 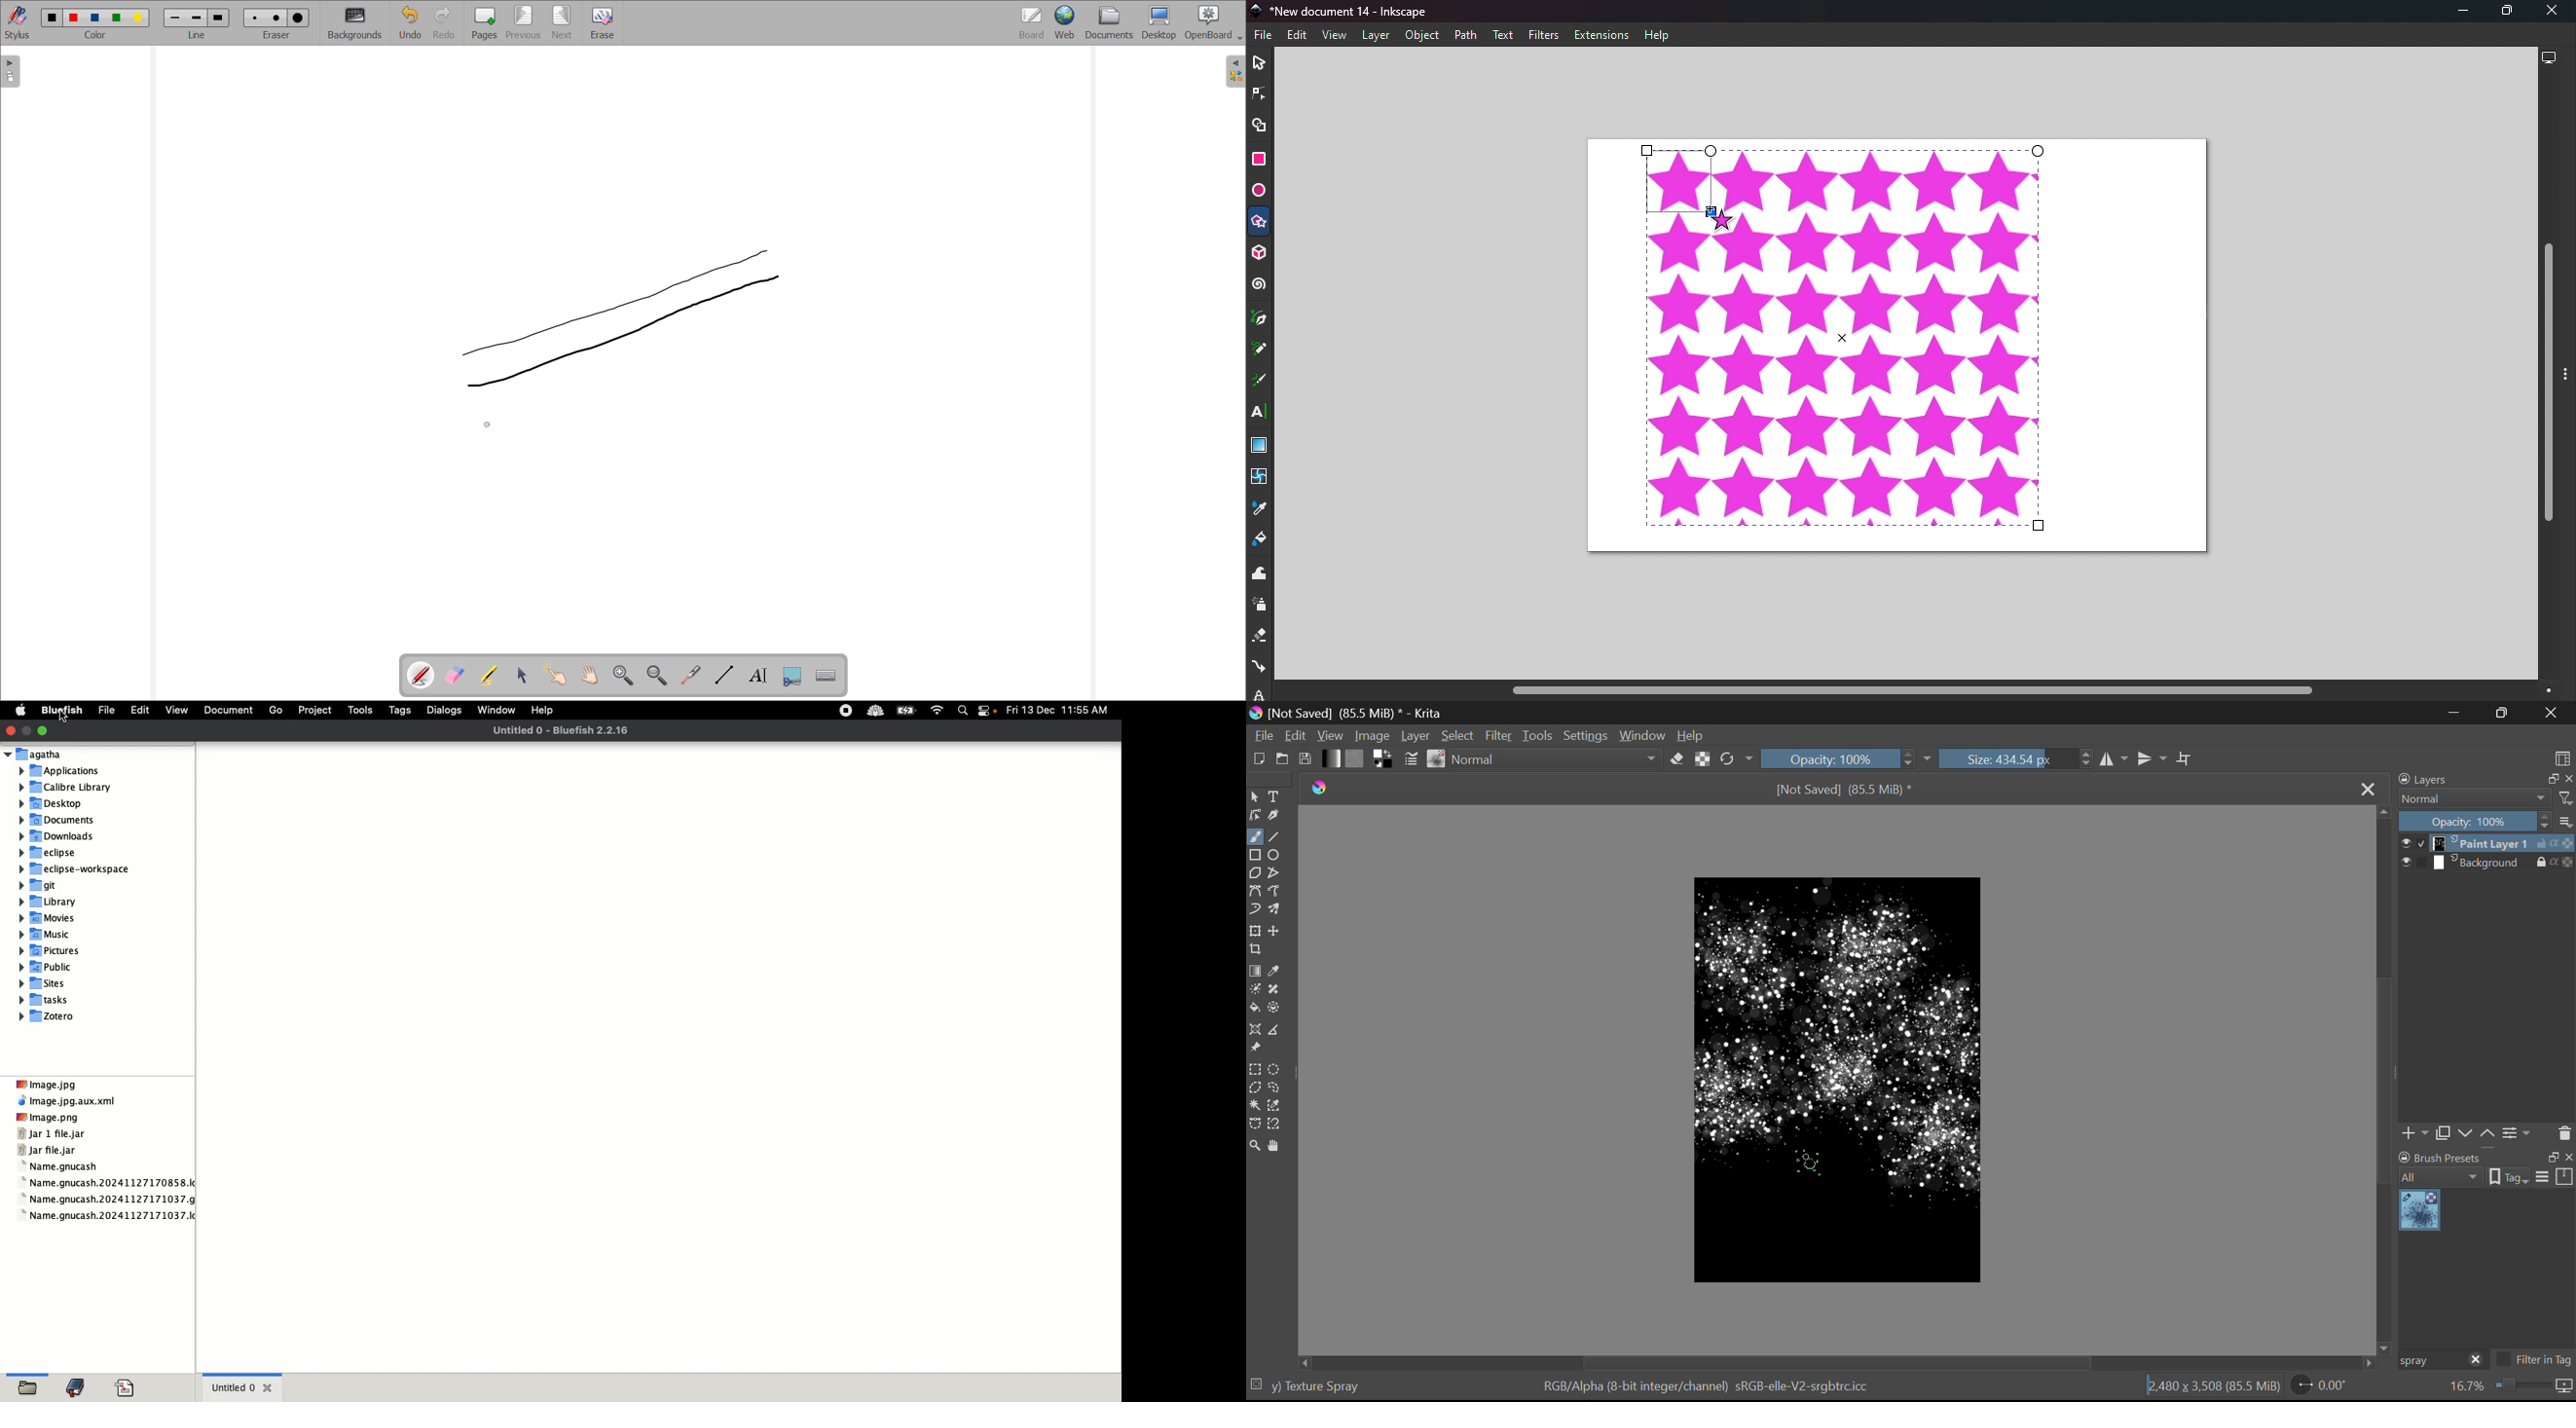 I want to click on Dynamic Brush, so click(x=1254, y=908).